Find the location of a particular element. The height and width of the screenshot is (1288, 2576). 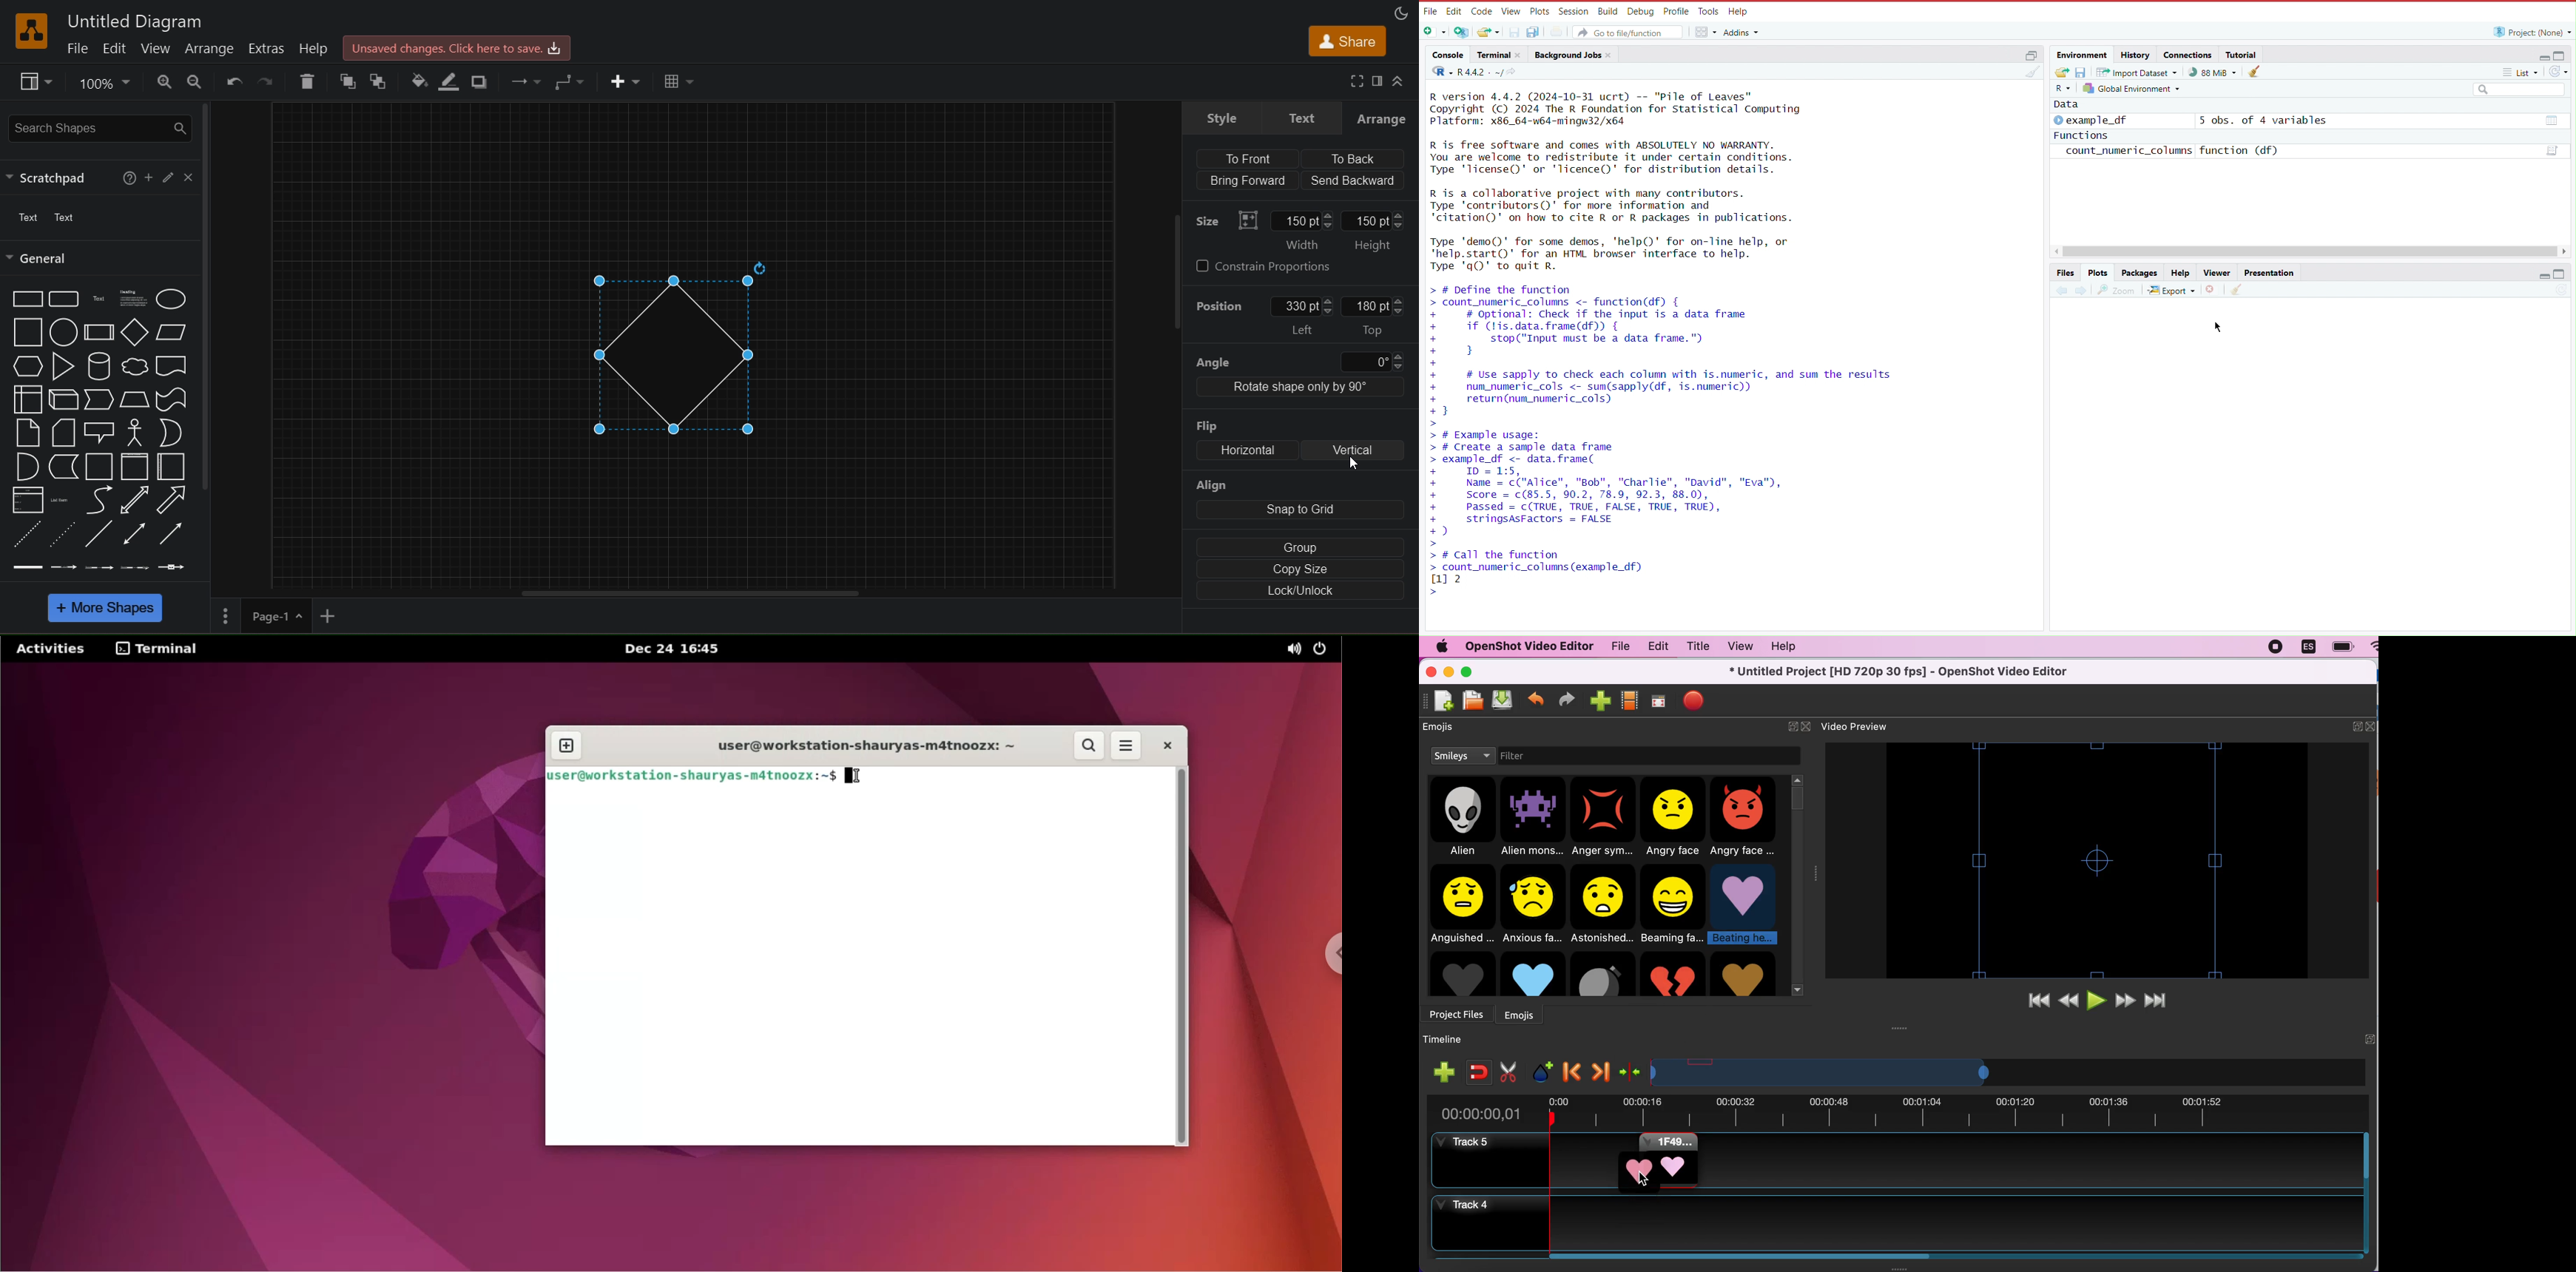

Connections is located at coordinates (2189, 54).